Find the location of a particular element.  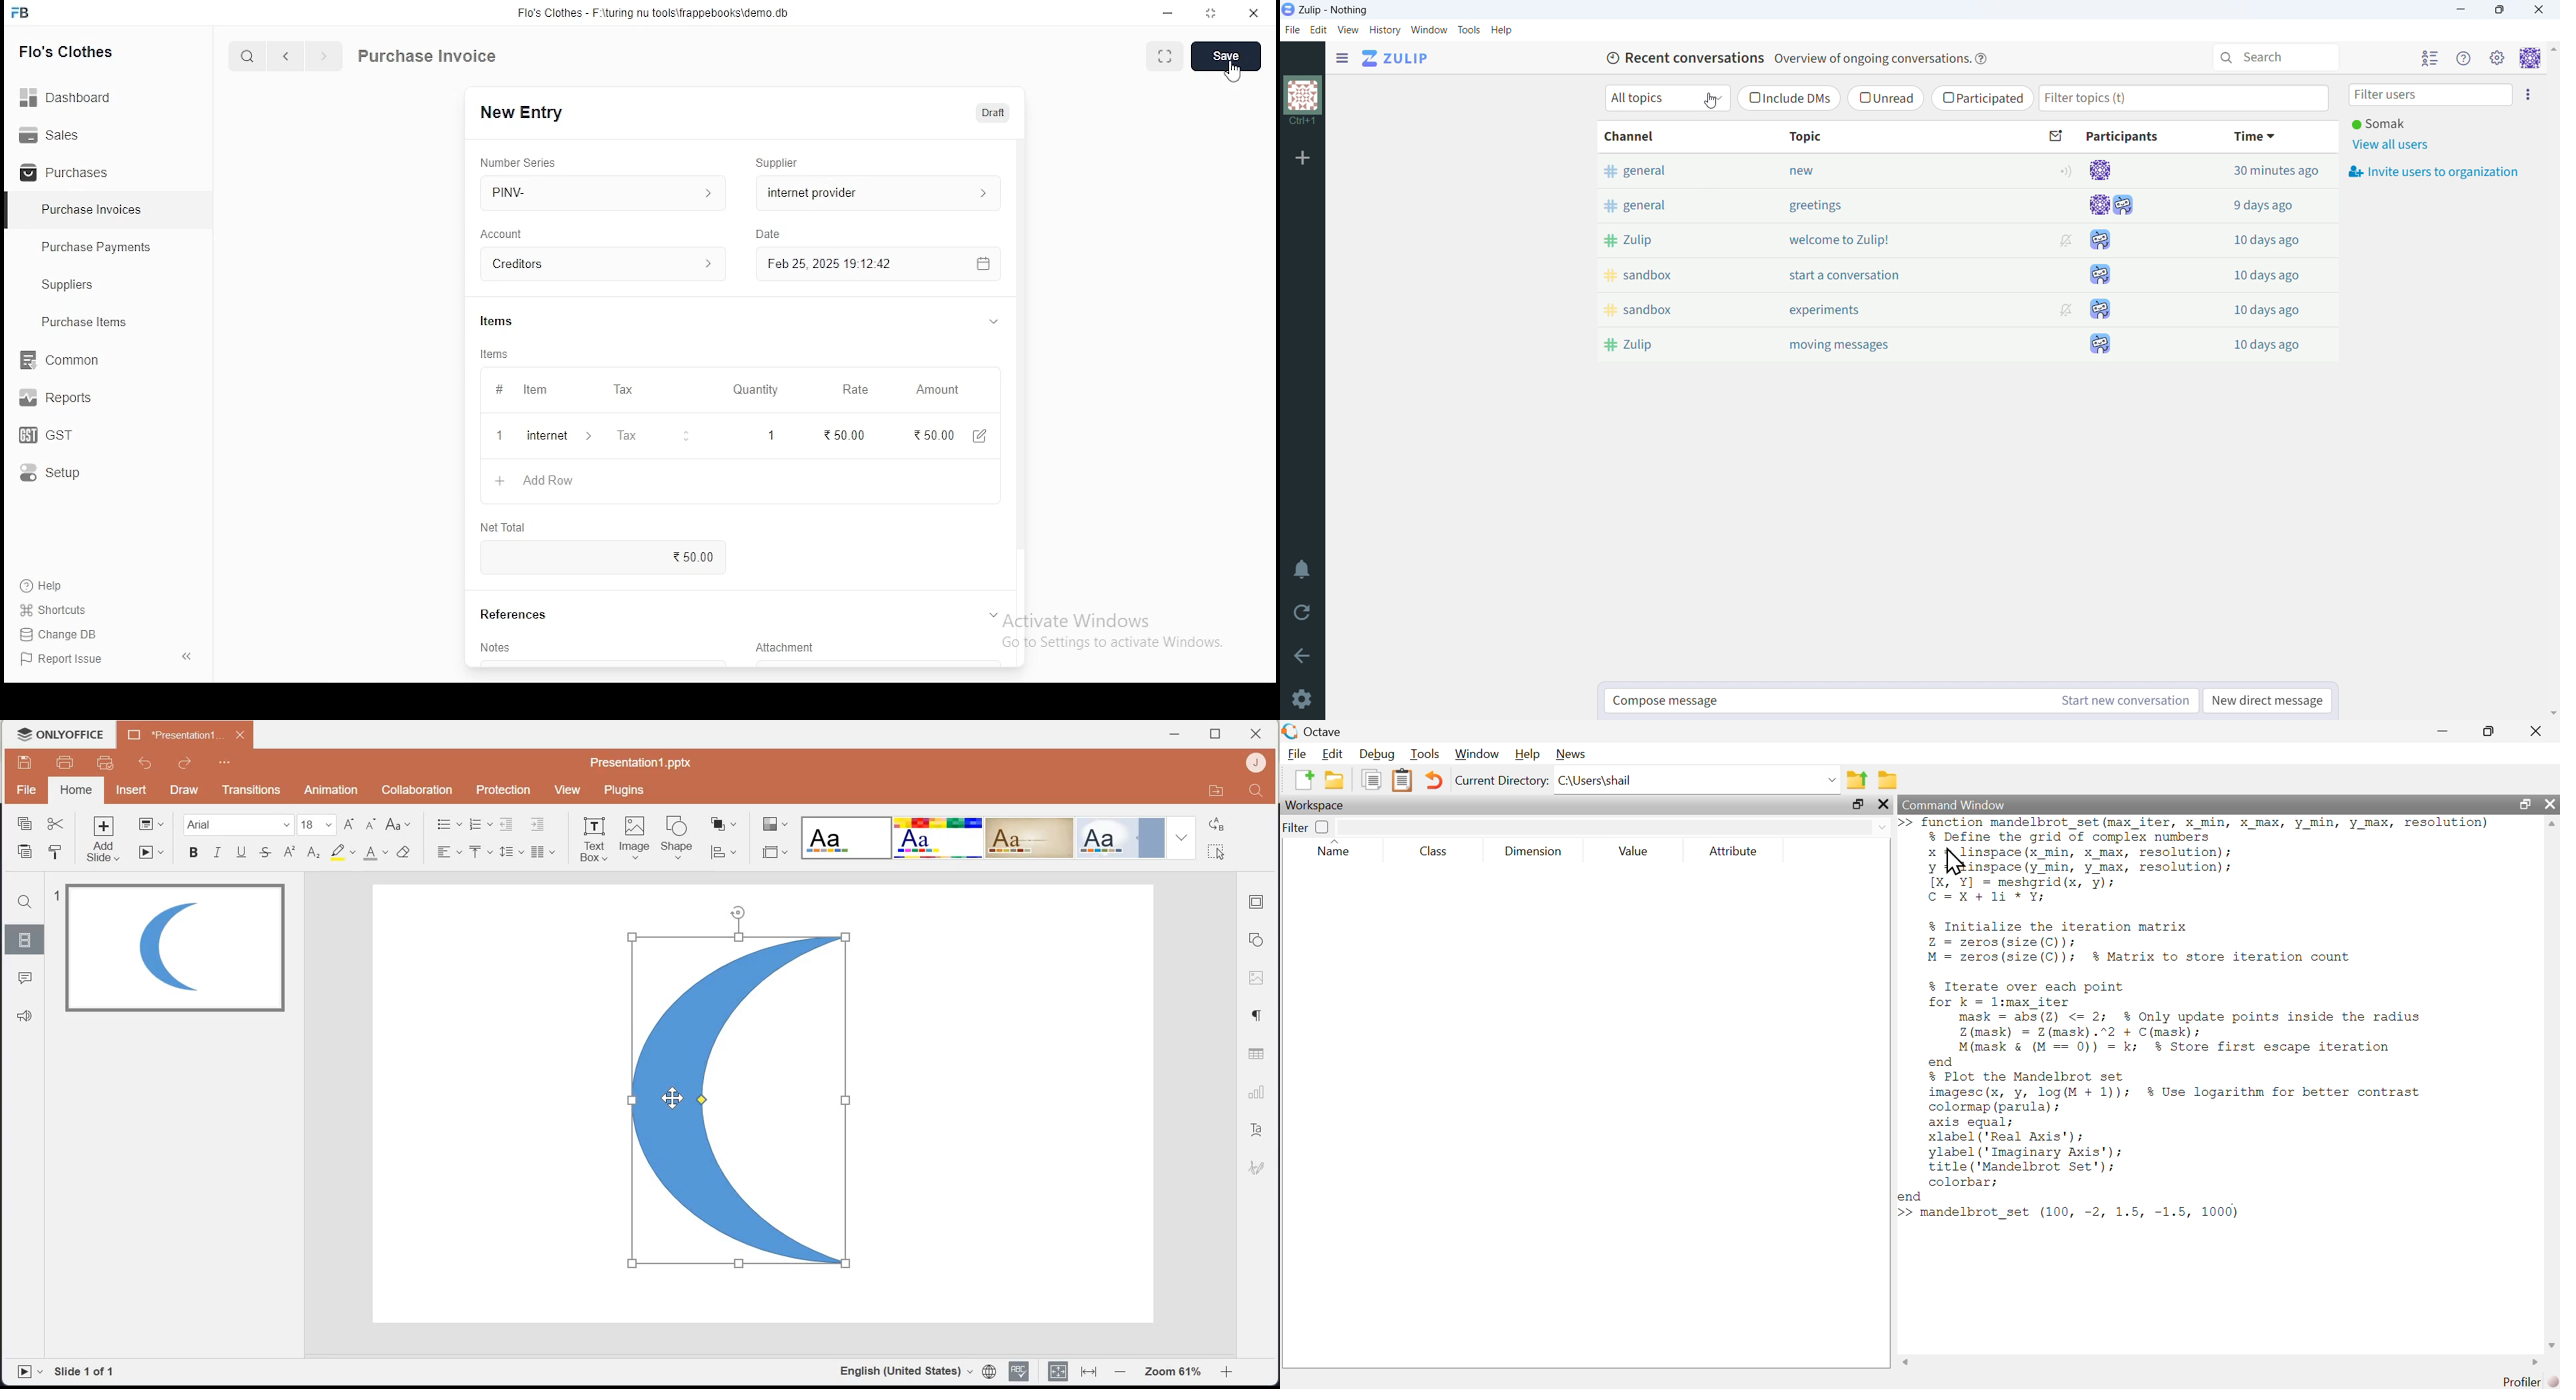

close is located at coordinates (2537, 9).